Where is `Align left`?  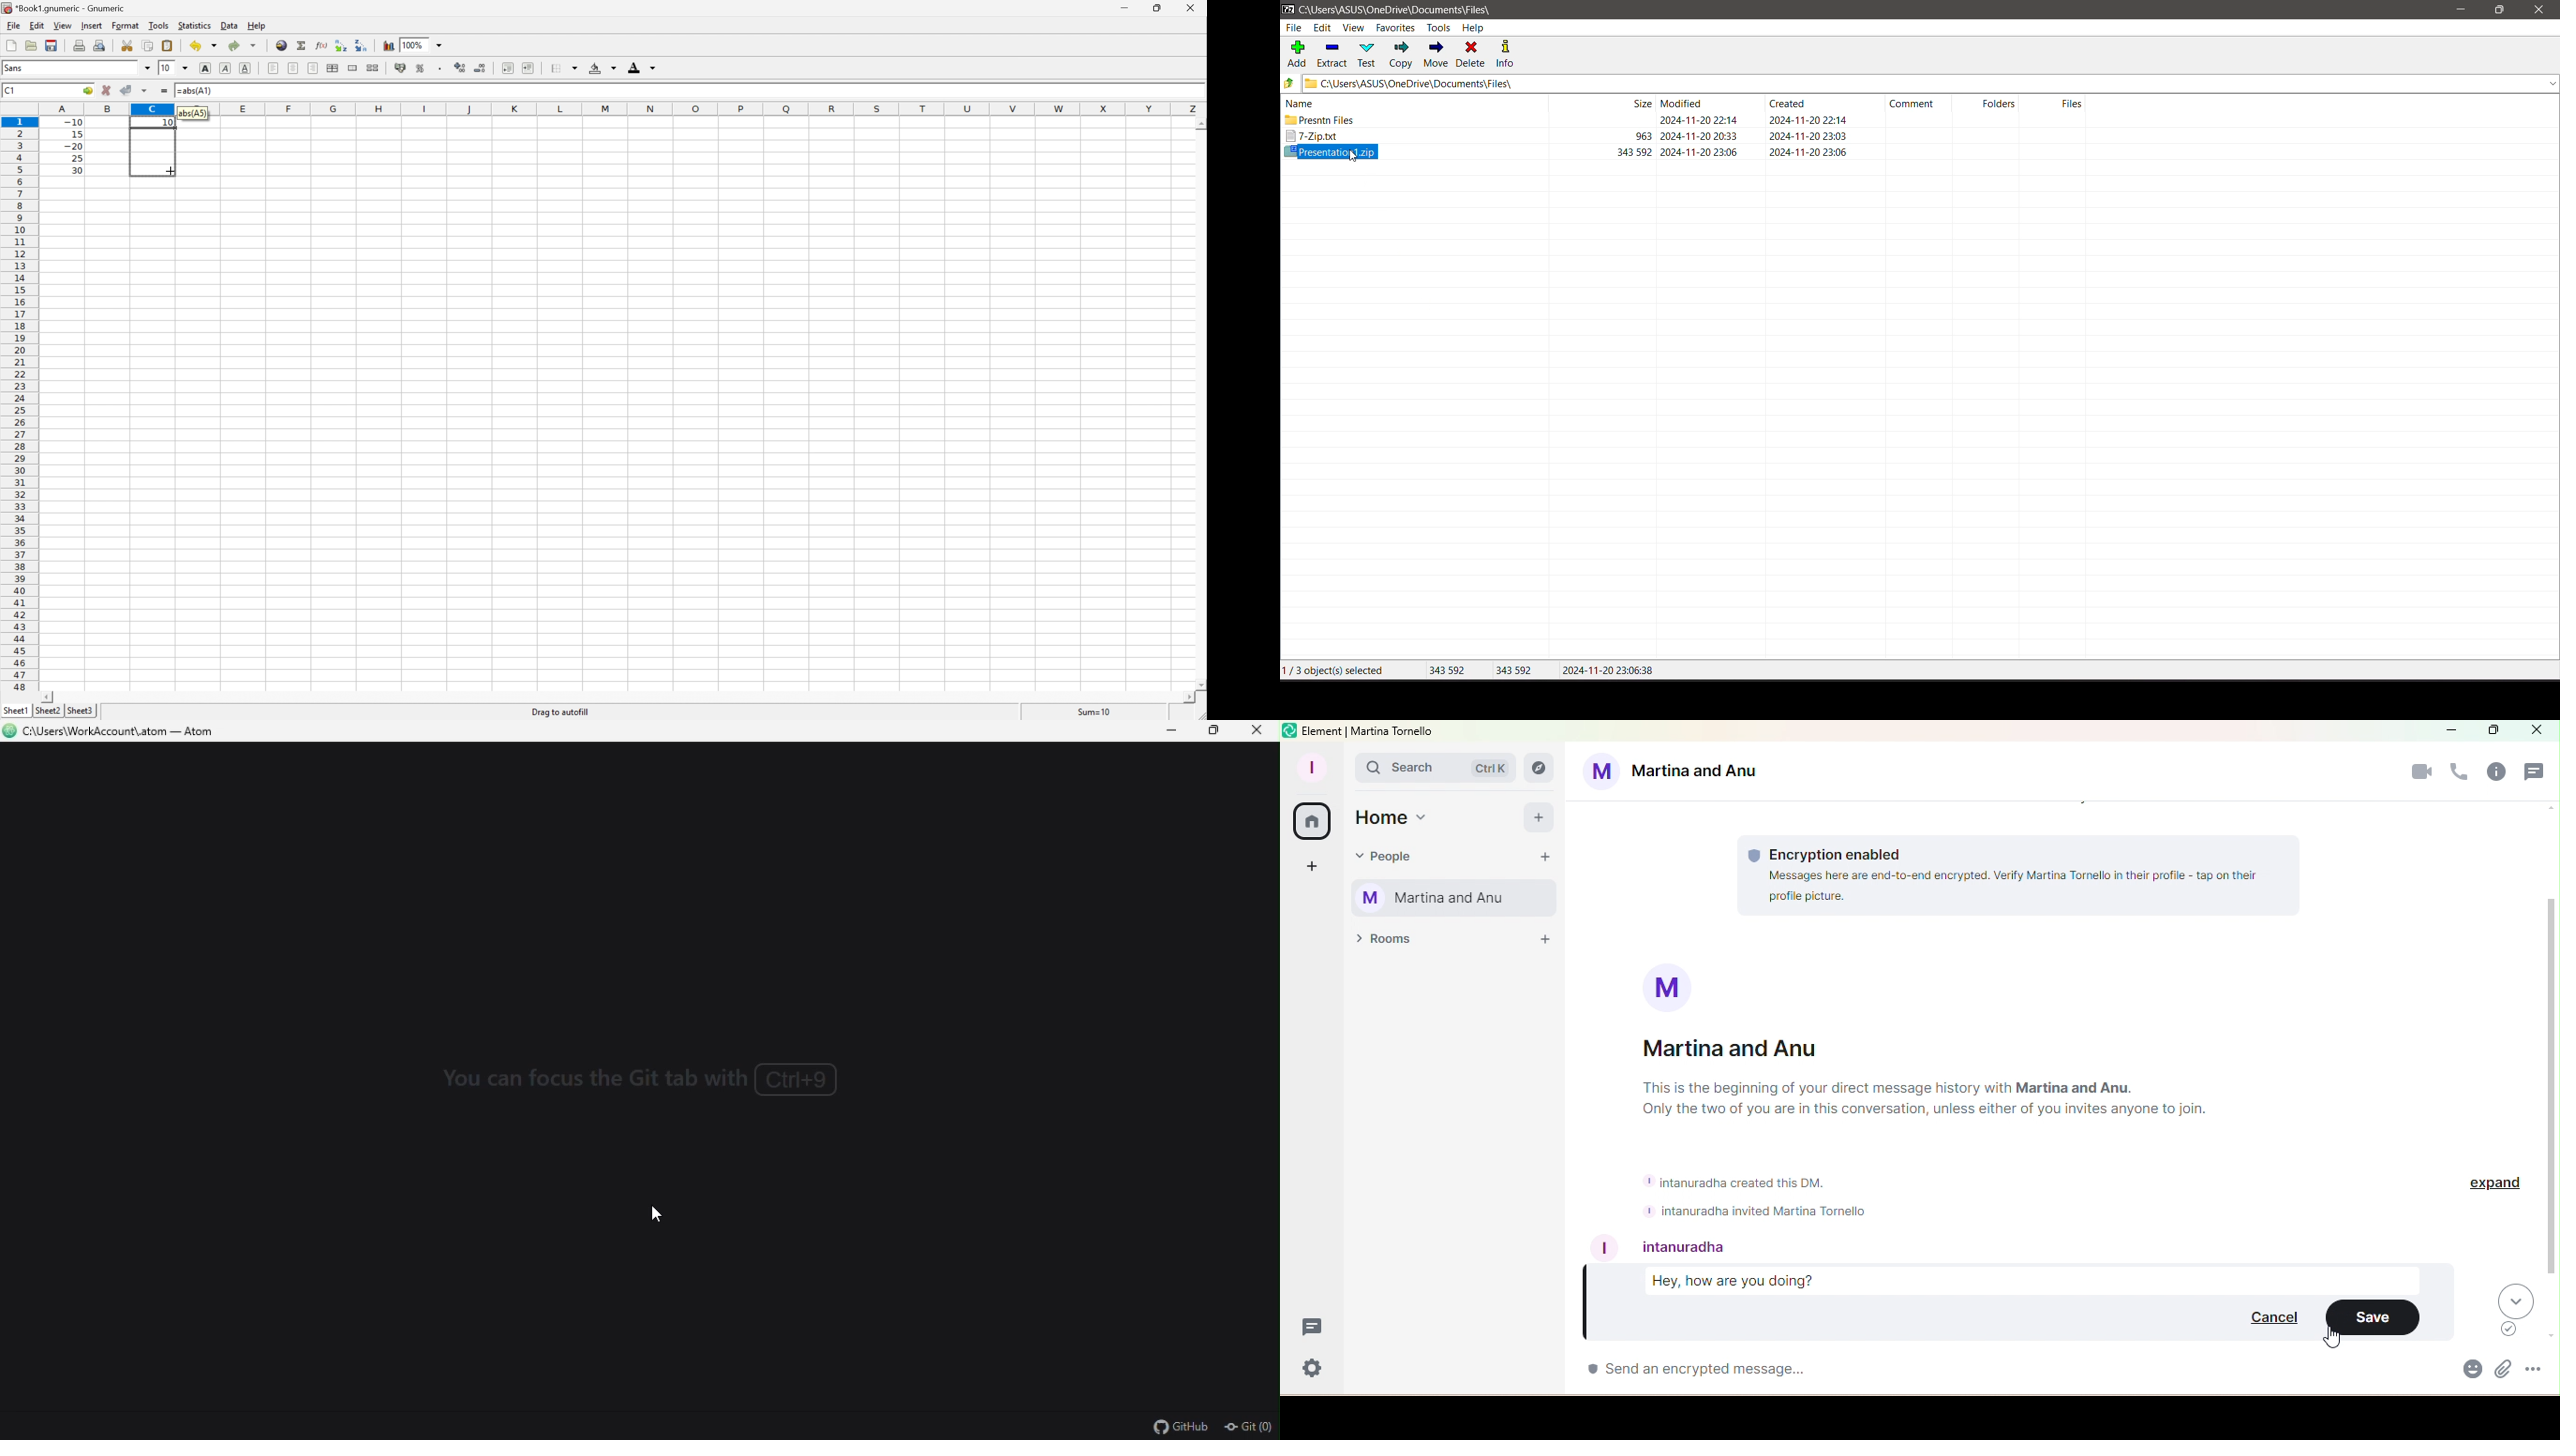 Align left is located at coordinates (273, 67).